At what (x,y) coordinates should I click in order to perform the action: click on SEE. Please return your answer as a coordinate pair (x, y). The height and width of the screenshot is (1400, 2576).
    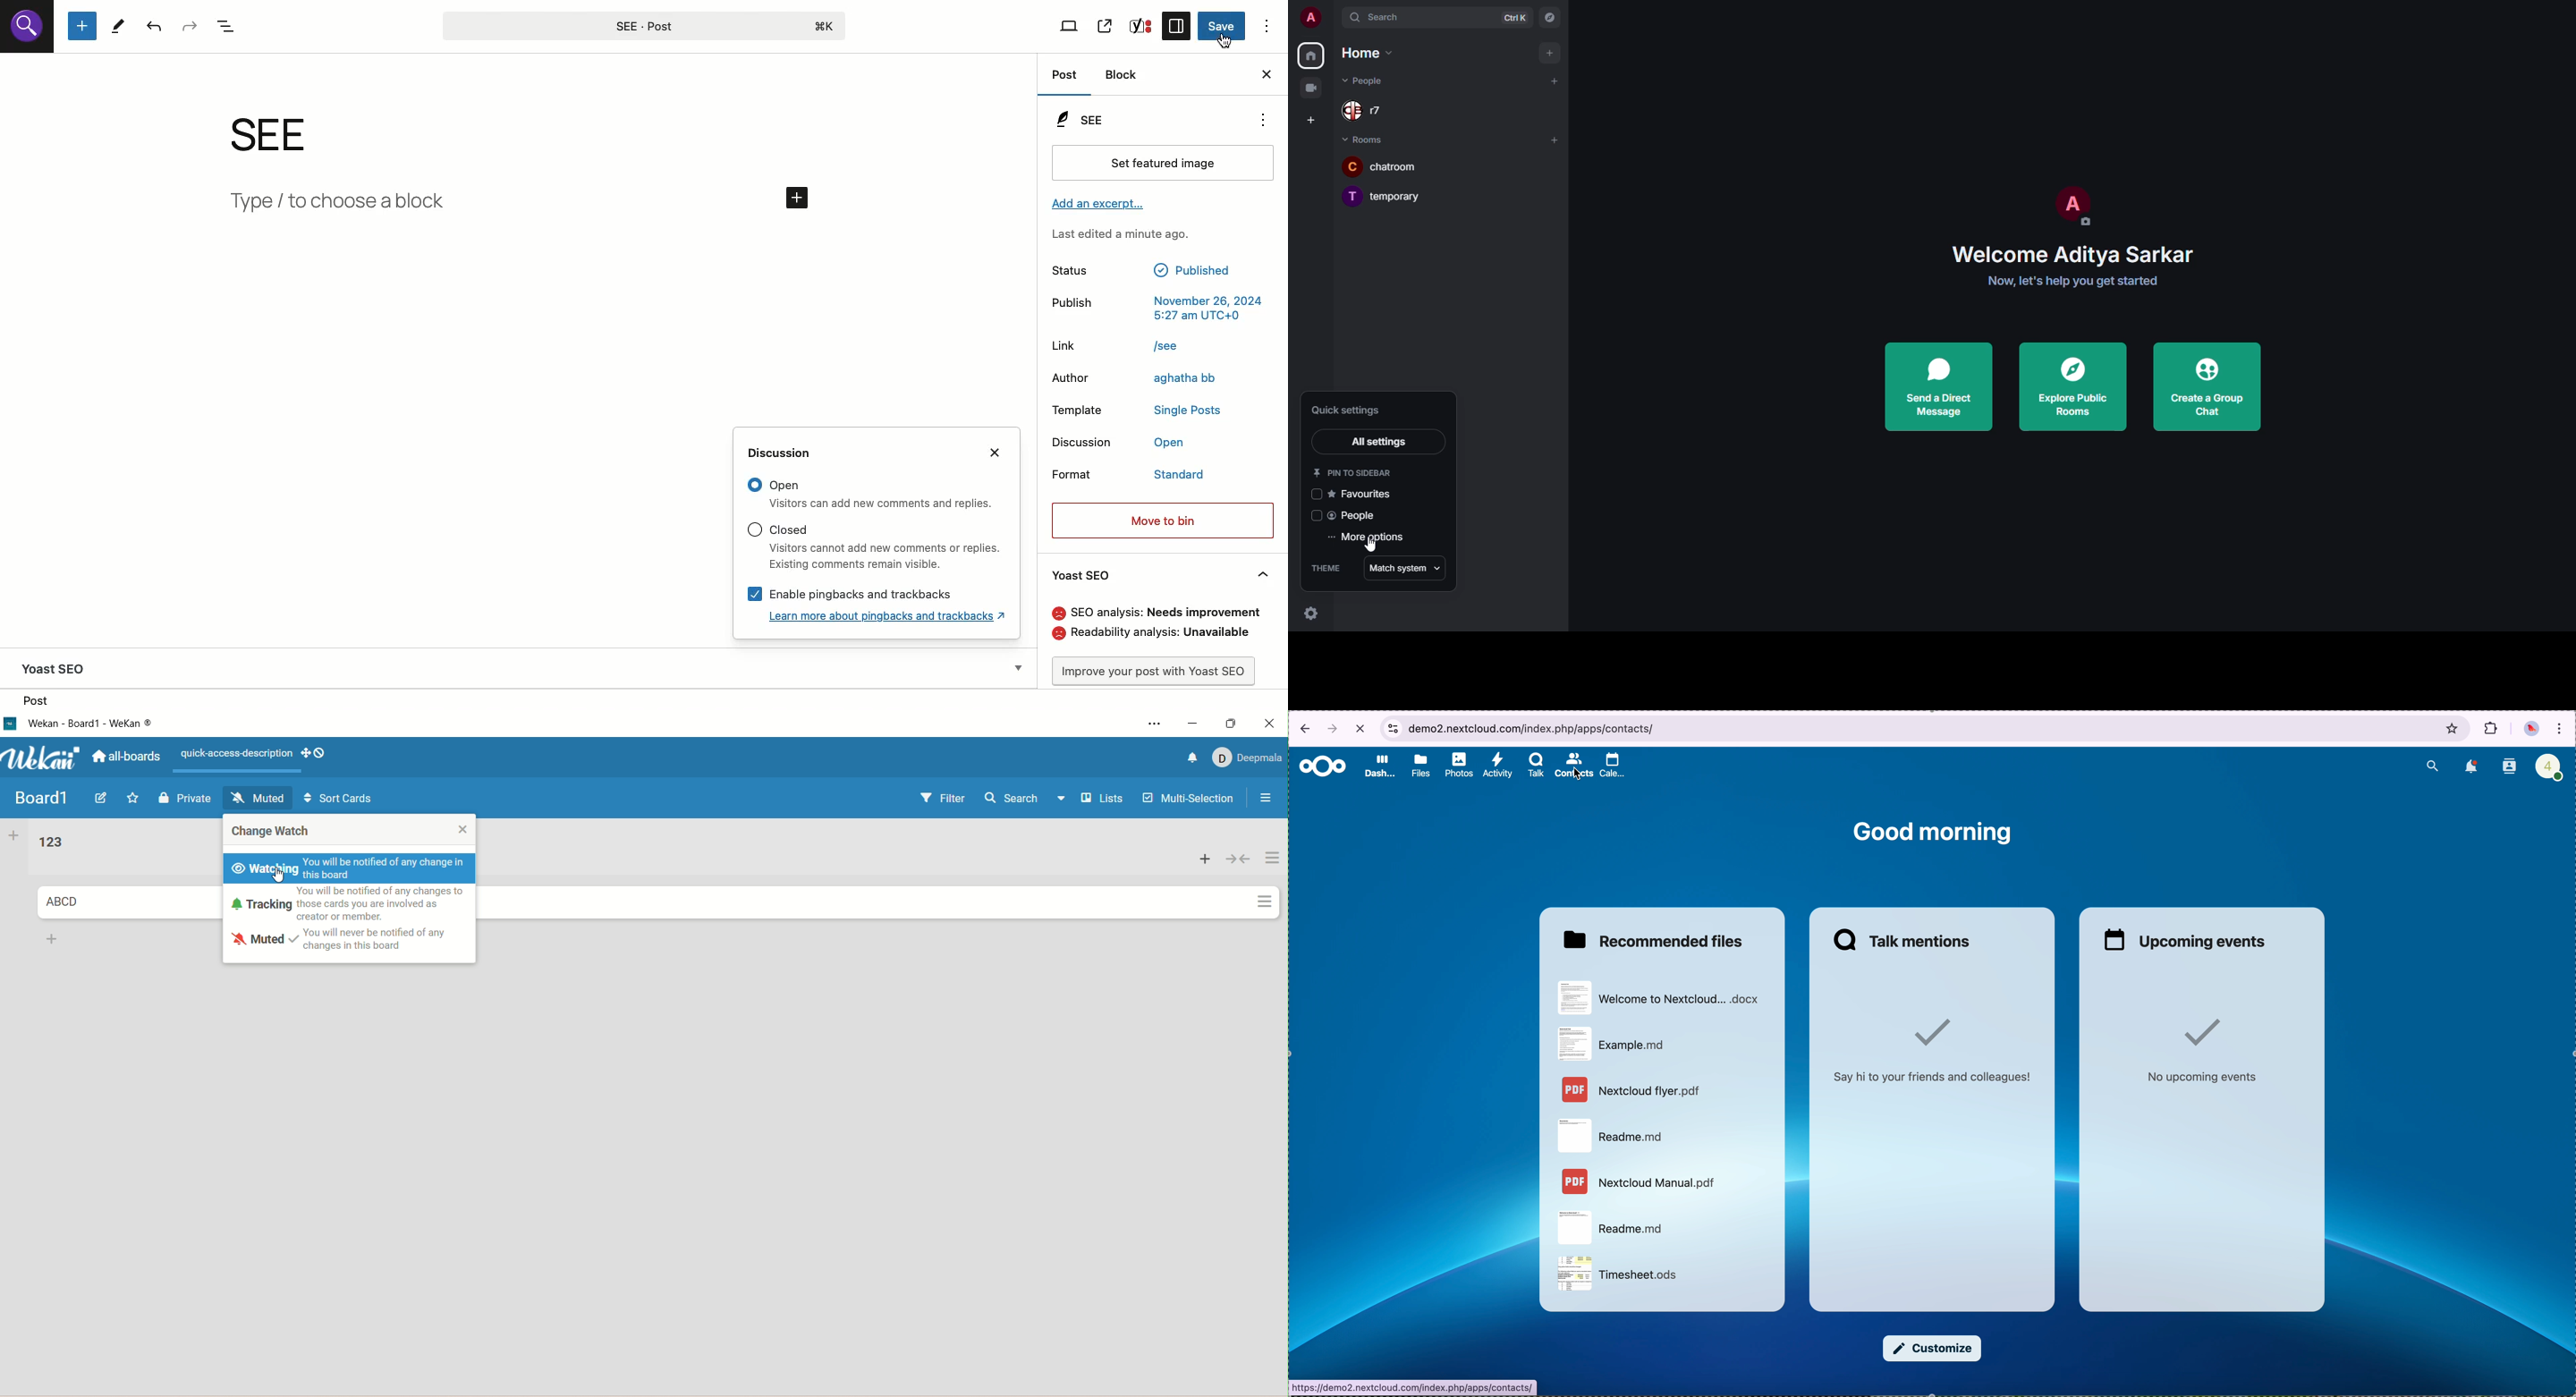
    Looking at the image, I should click on (1085, 118).